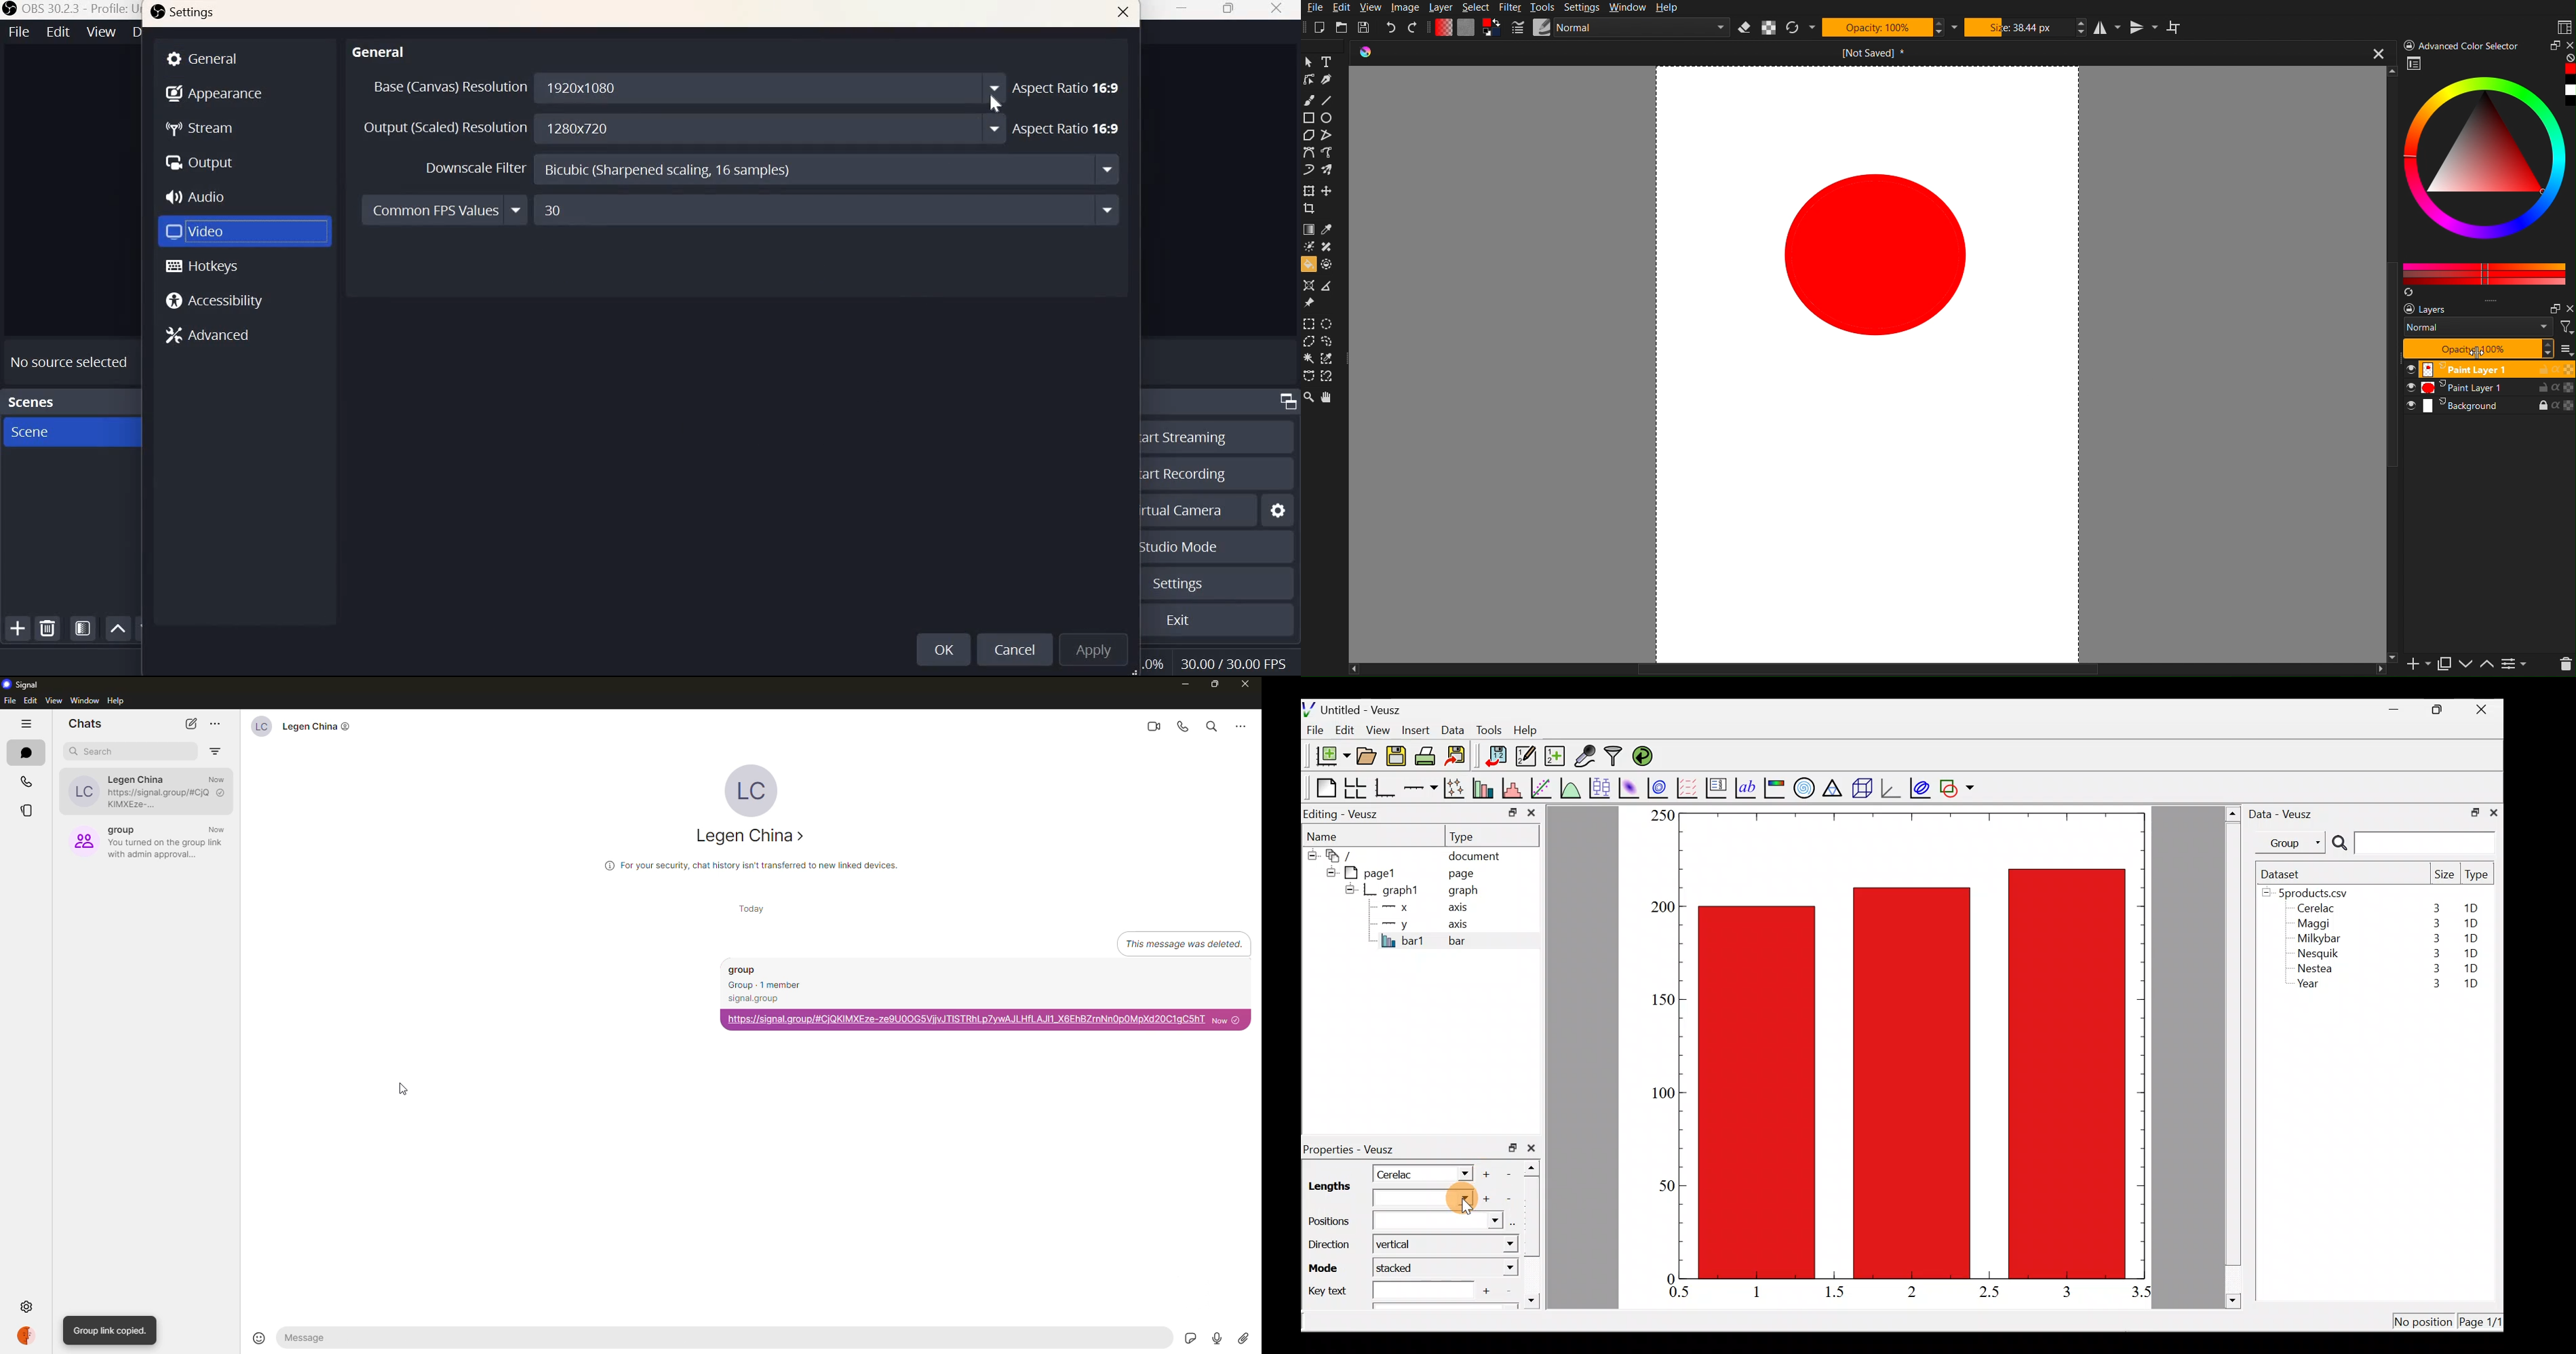 This screenshot has width=2576, height=1372. I want to click on stories, so click(26, 812).